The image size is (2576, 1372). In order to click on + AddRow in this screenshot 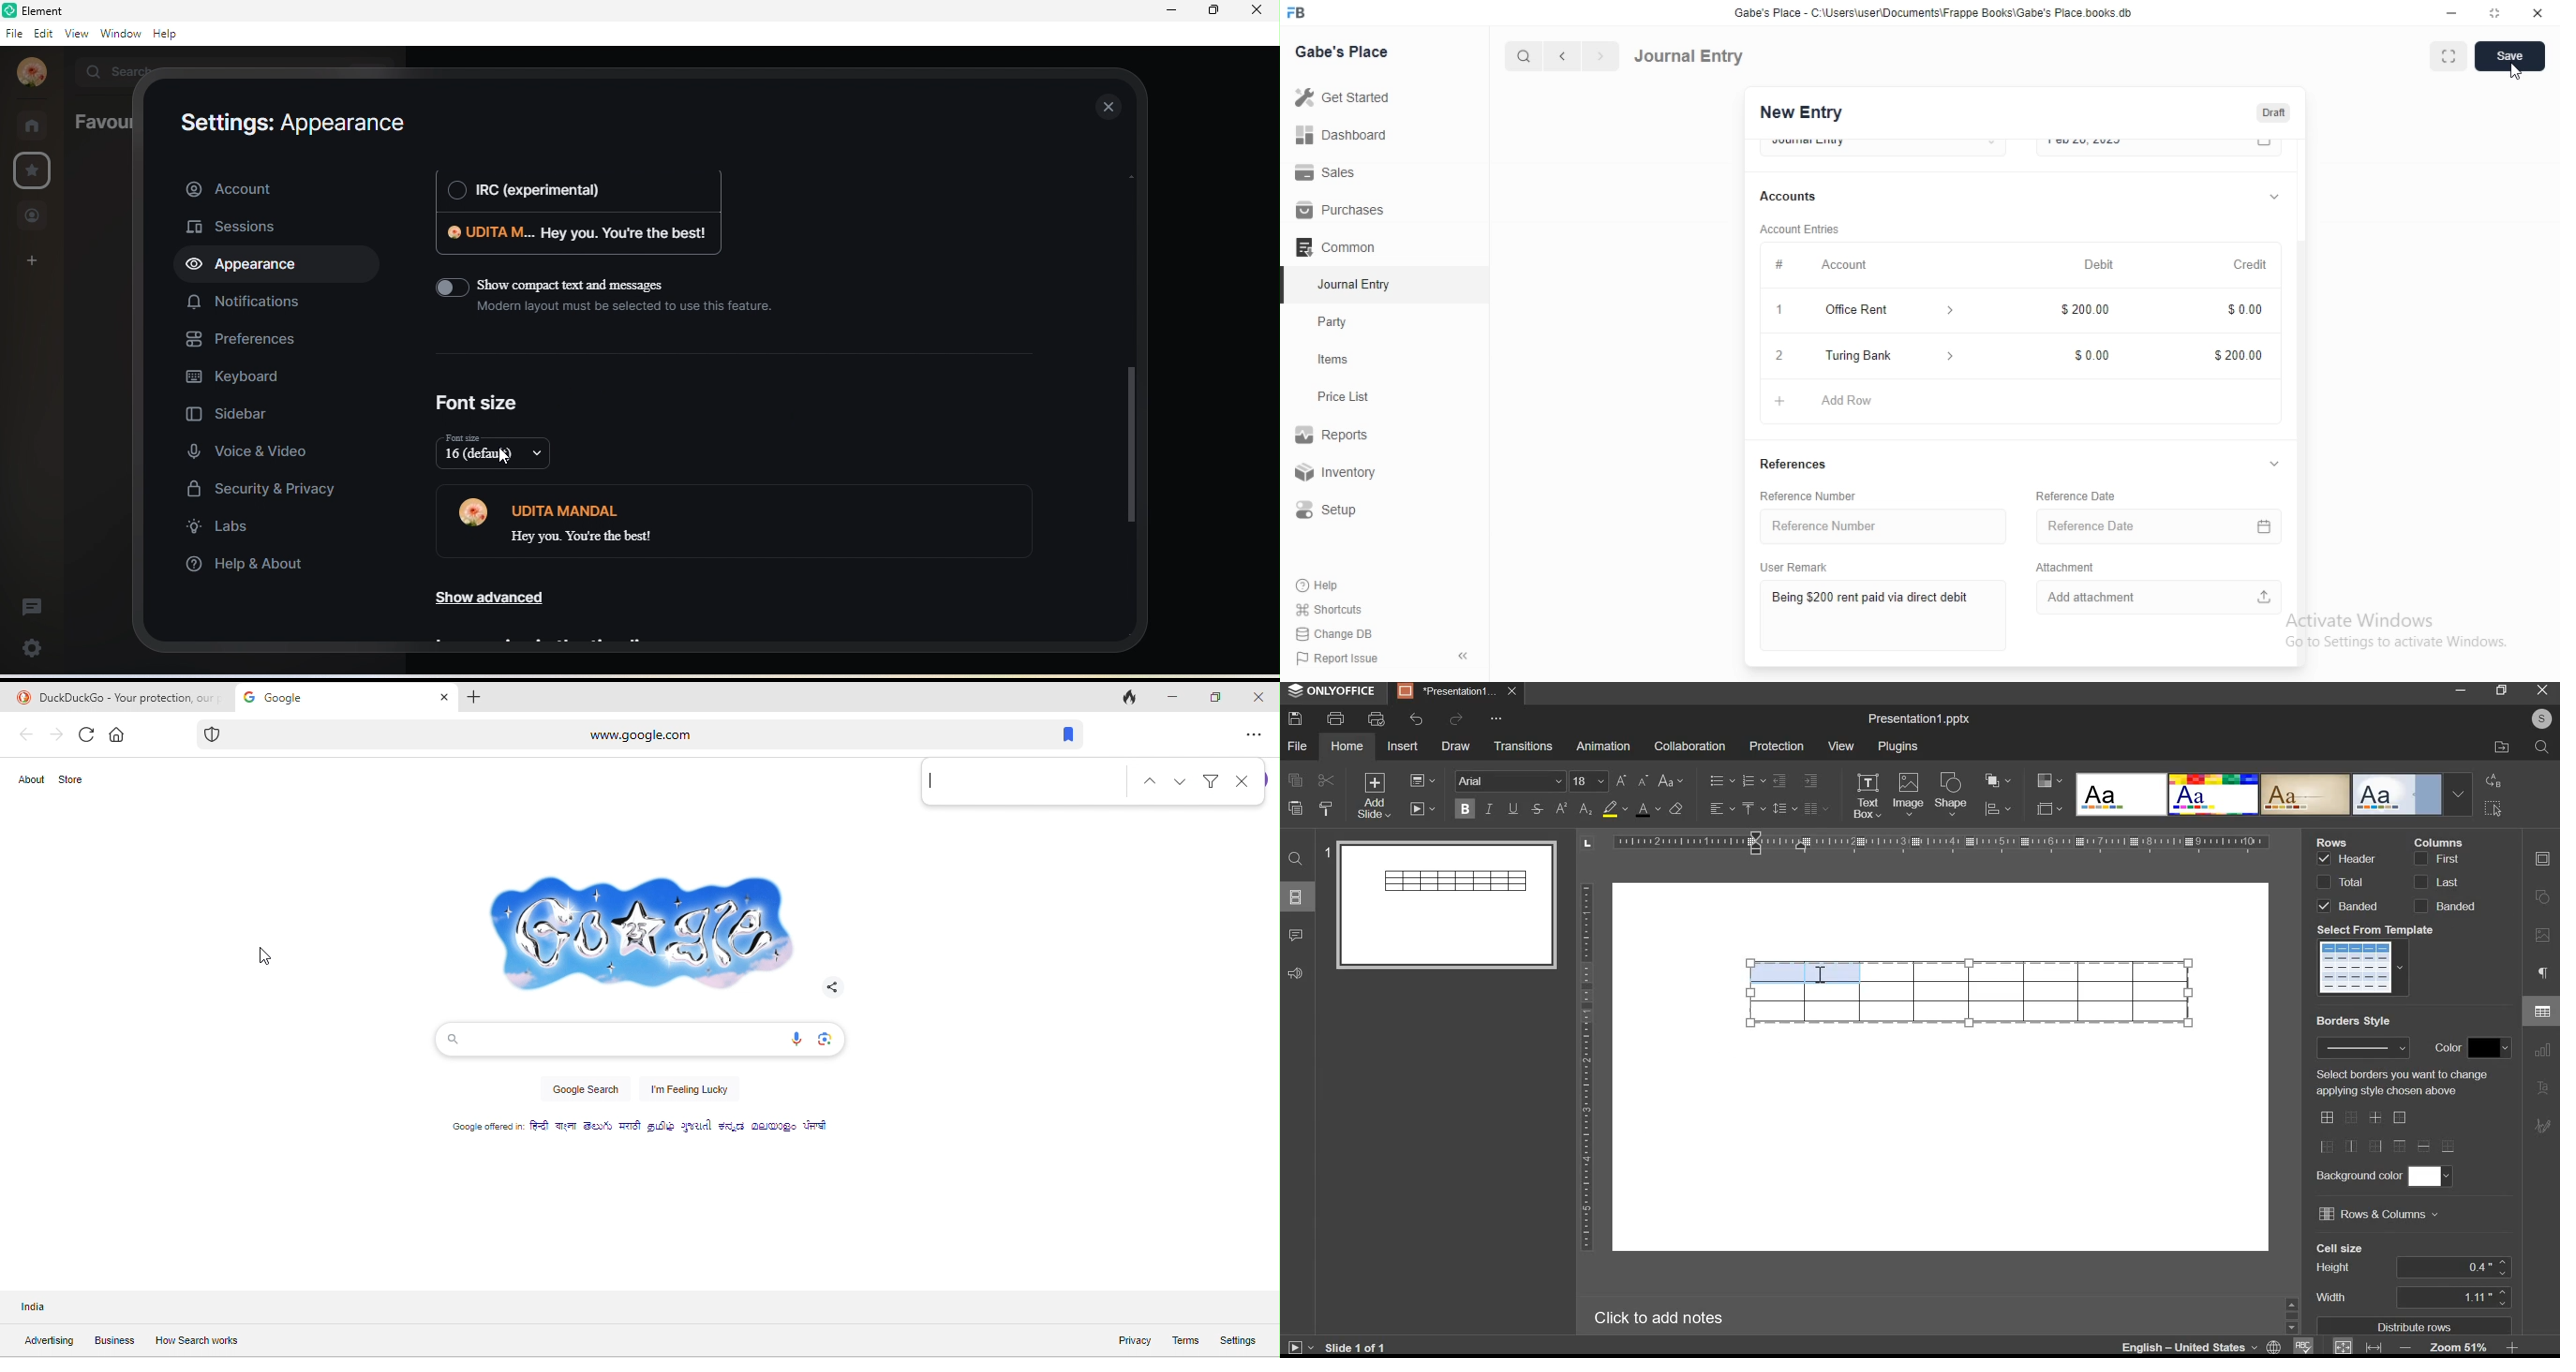, I will do `click(2013, 403)`.